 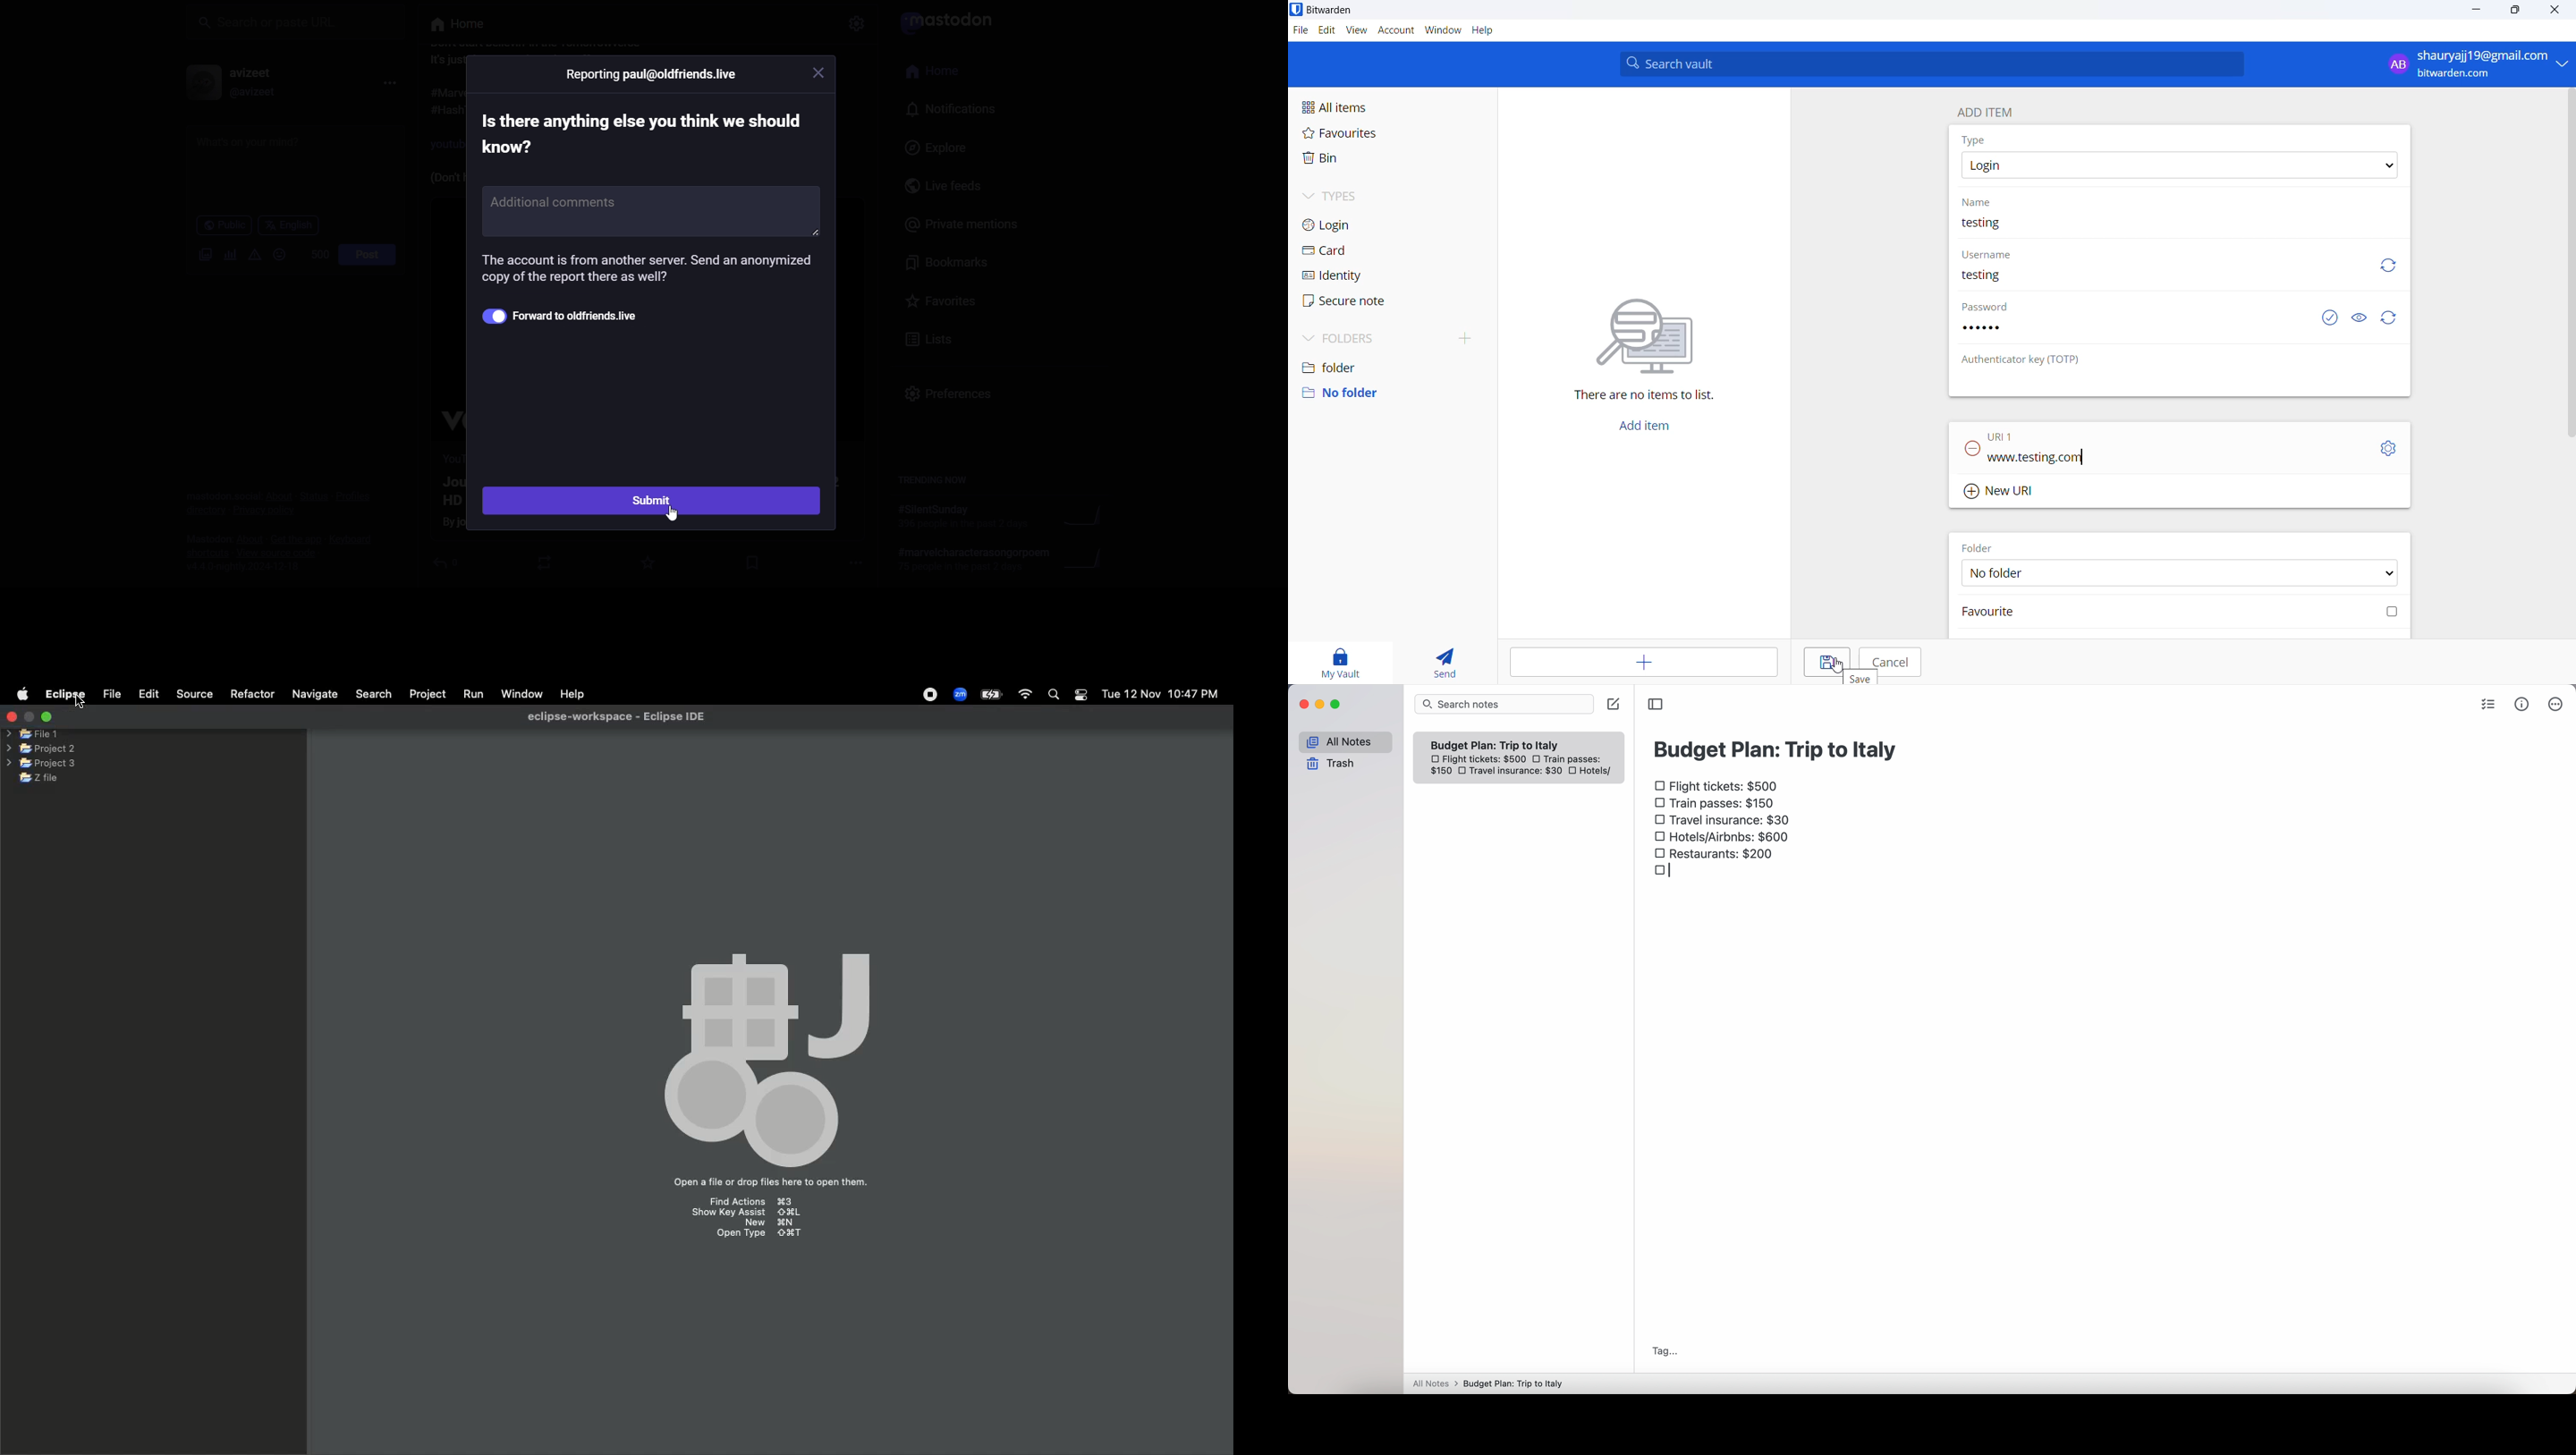 I want to click on hotels, so click(x=1600, y=772).